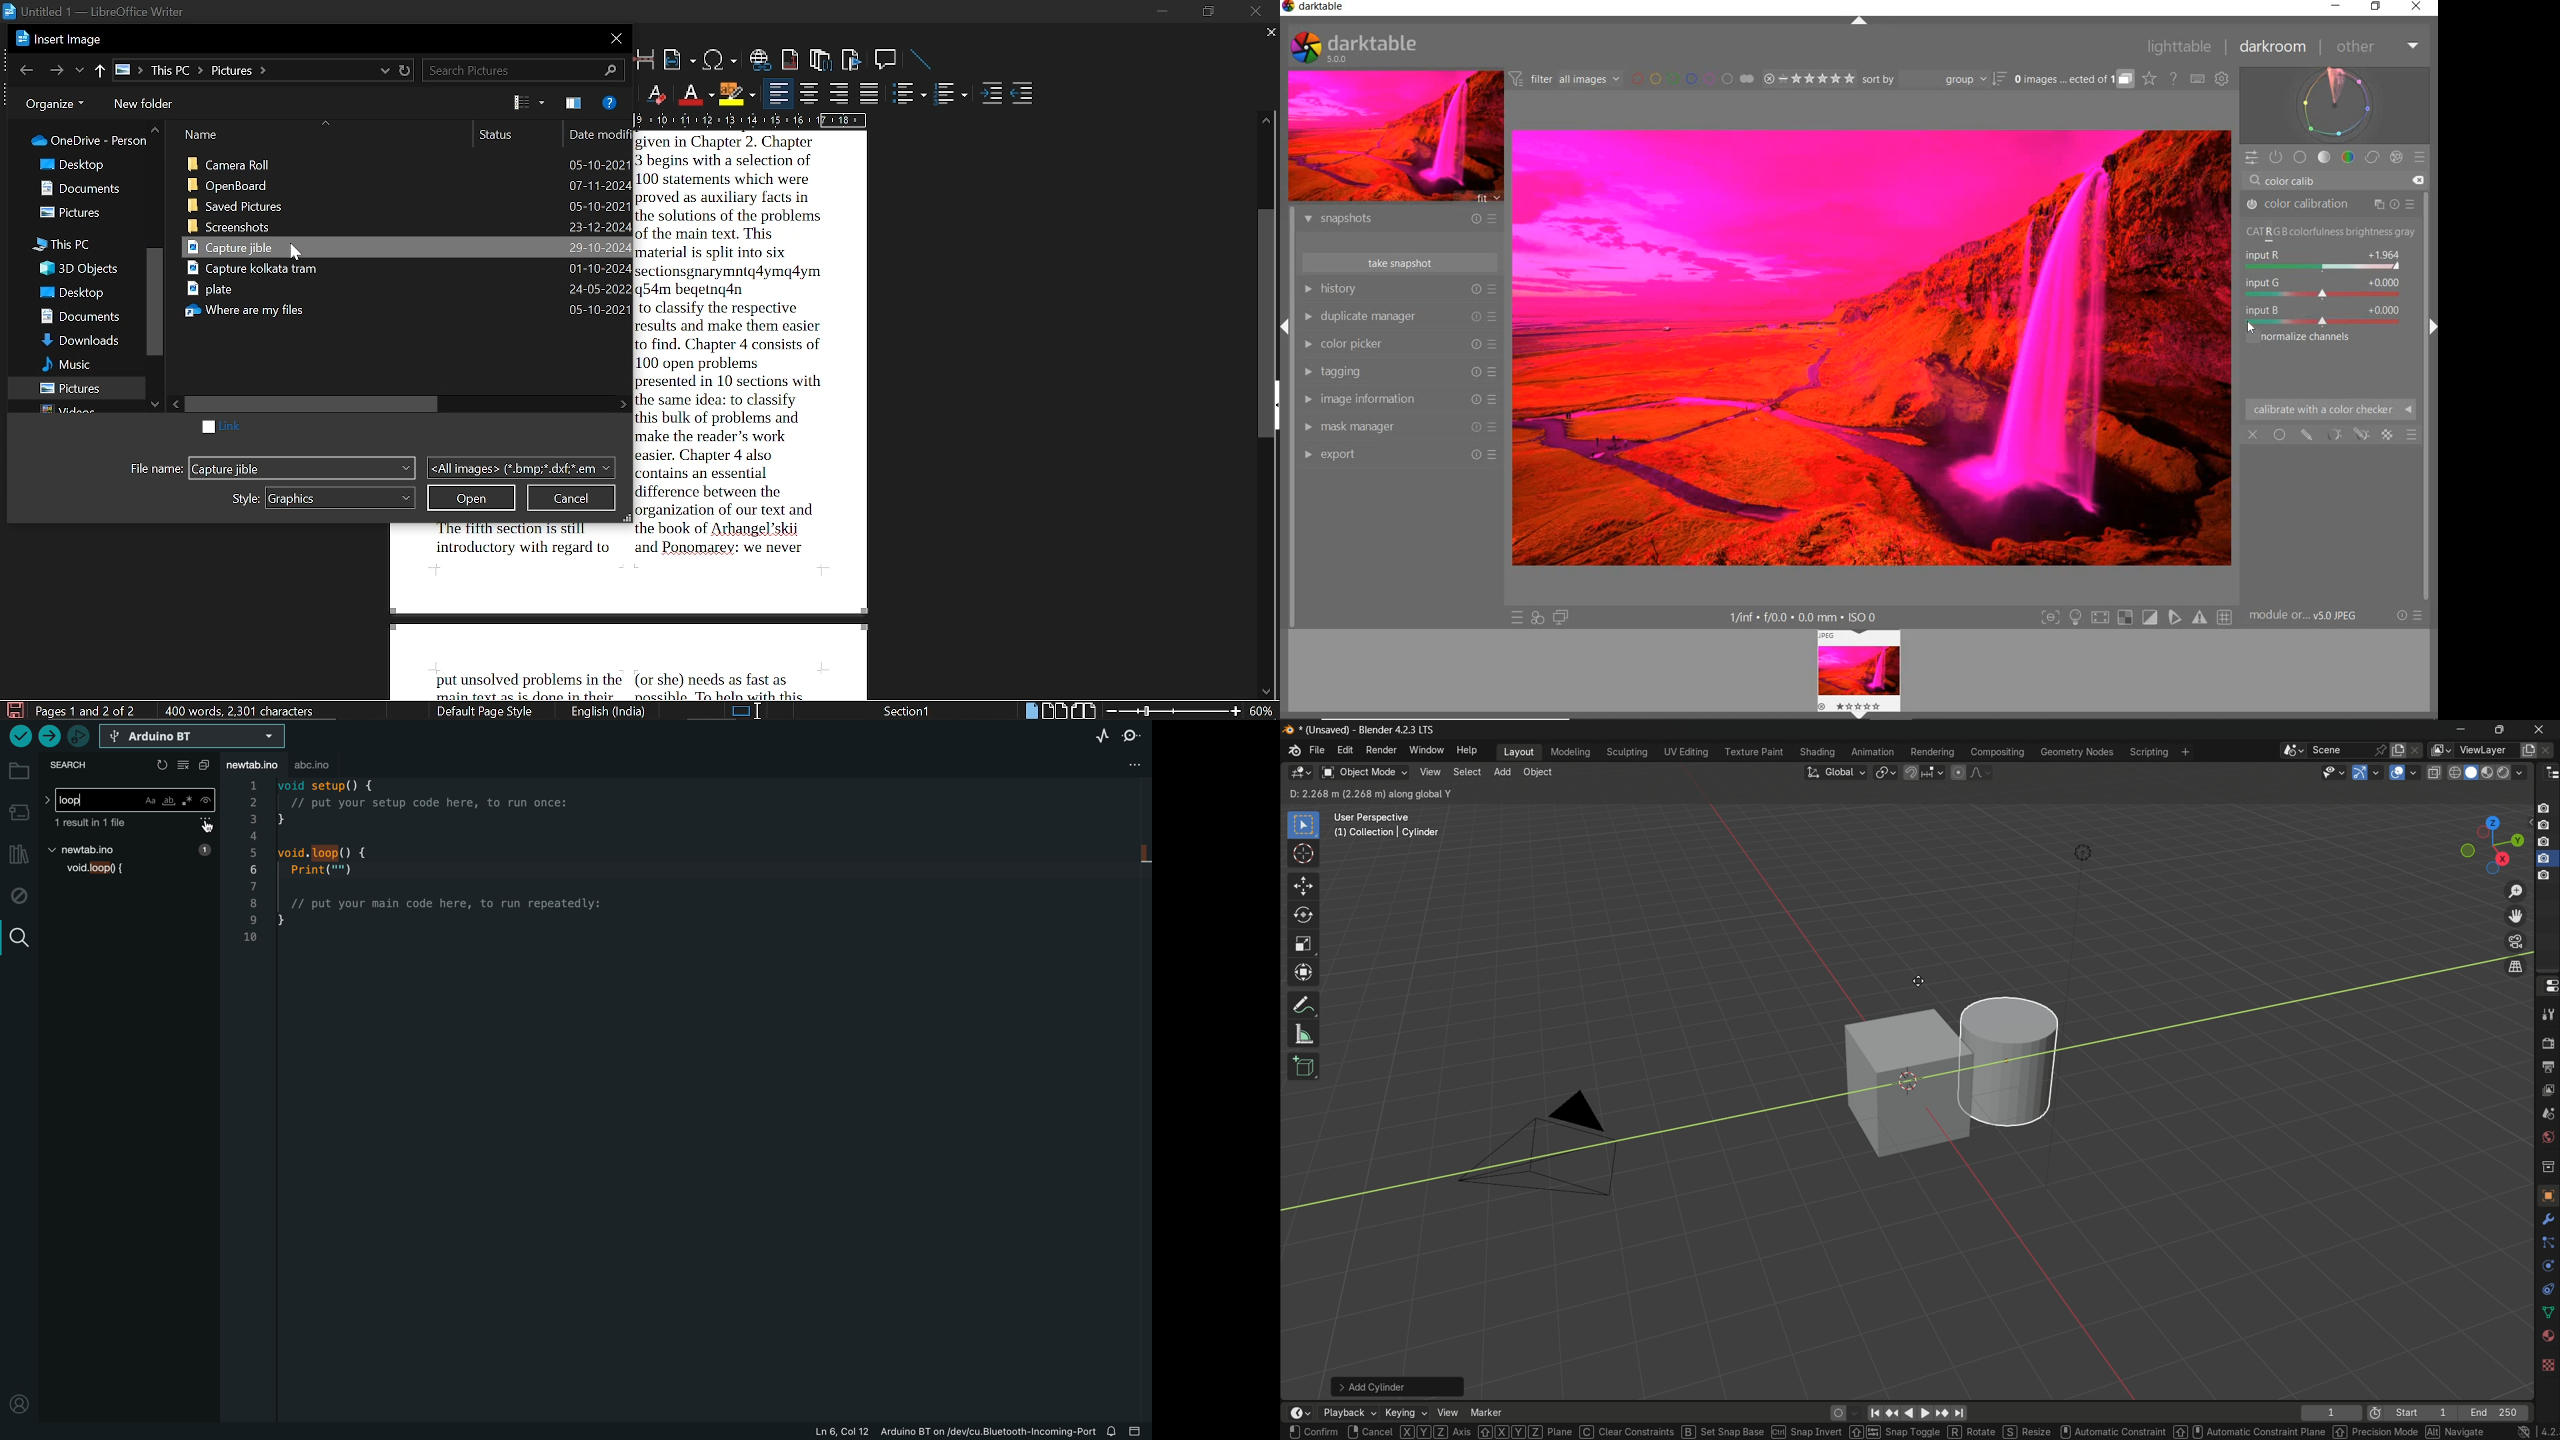  I want to click on image , so click(1860, 671).